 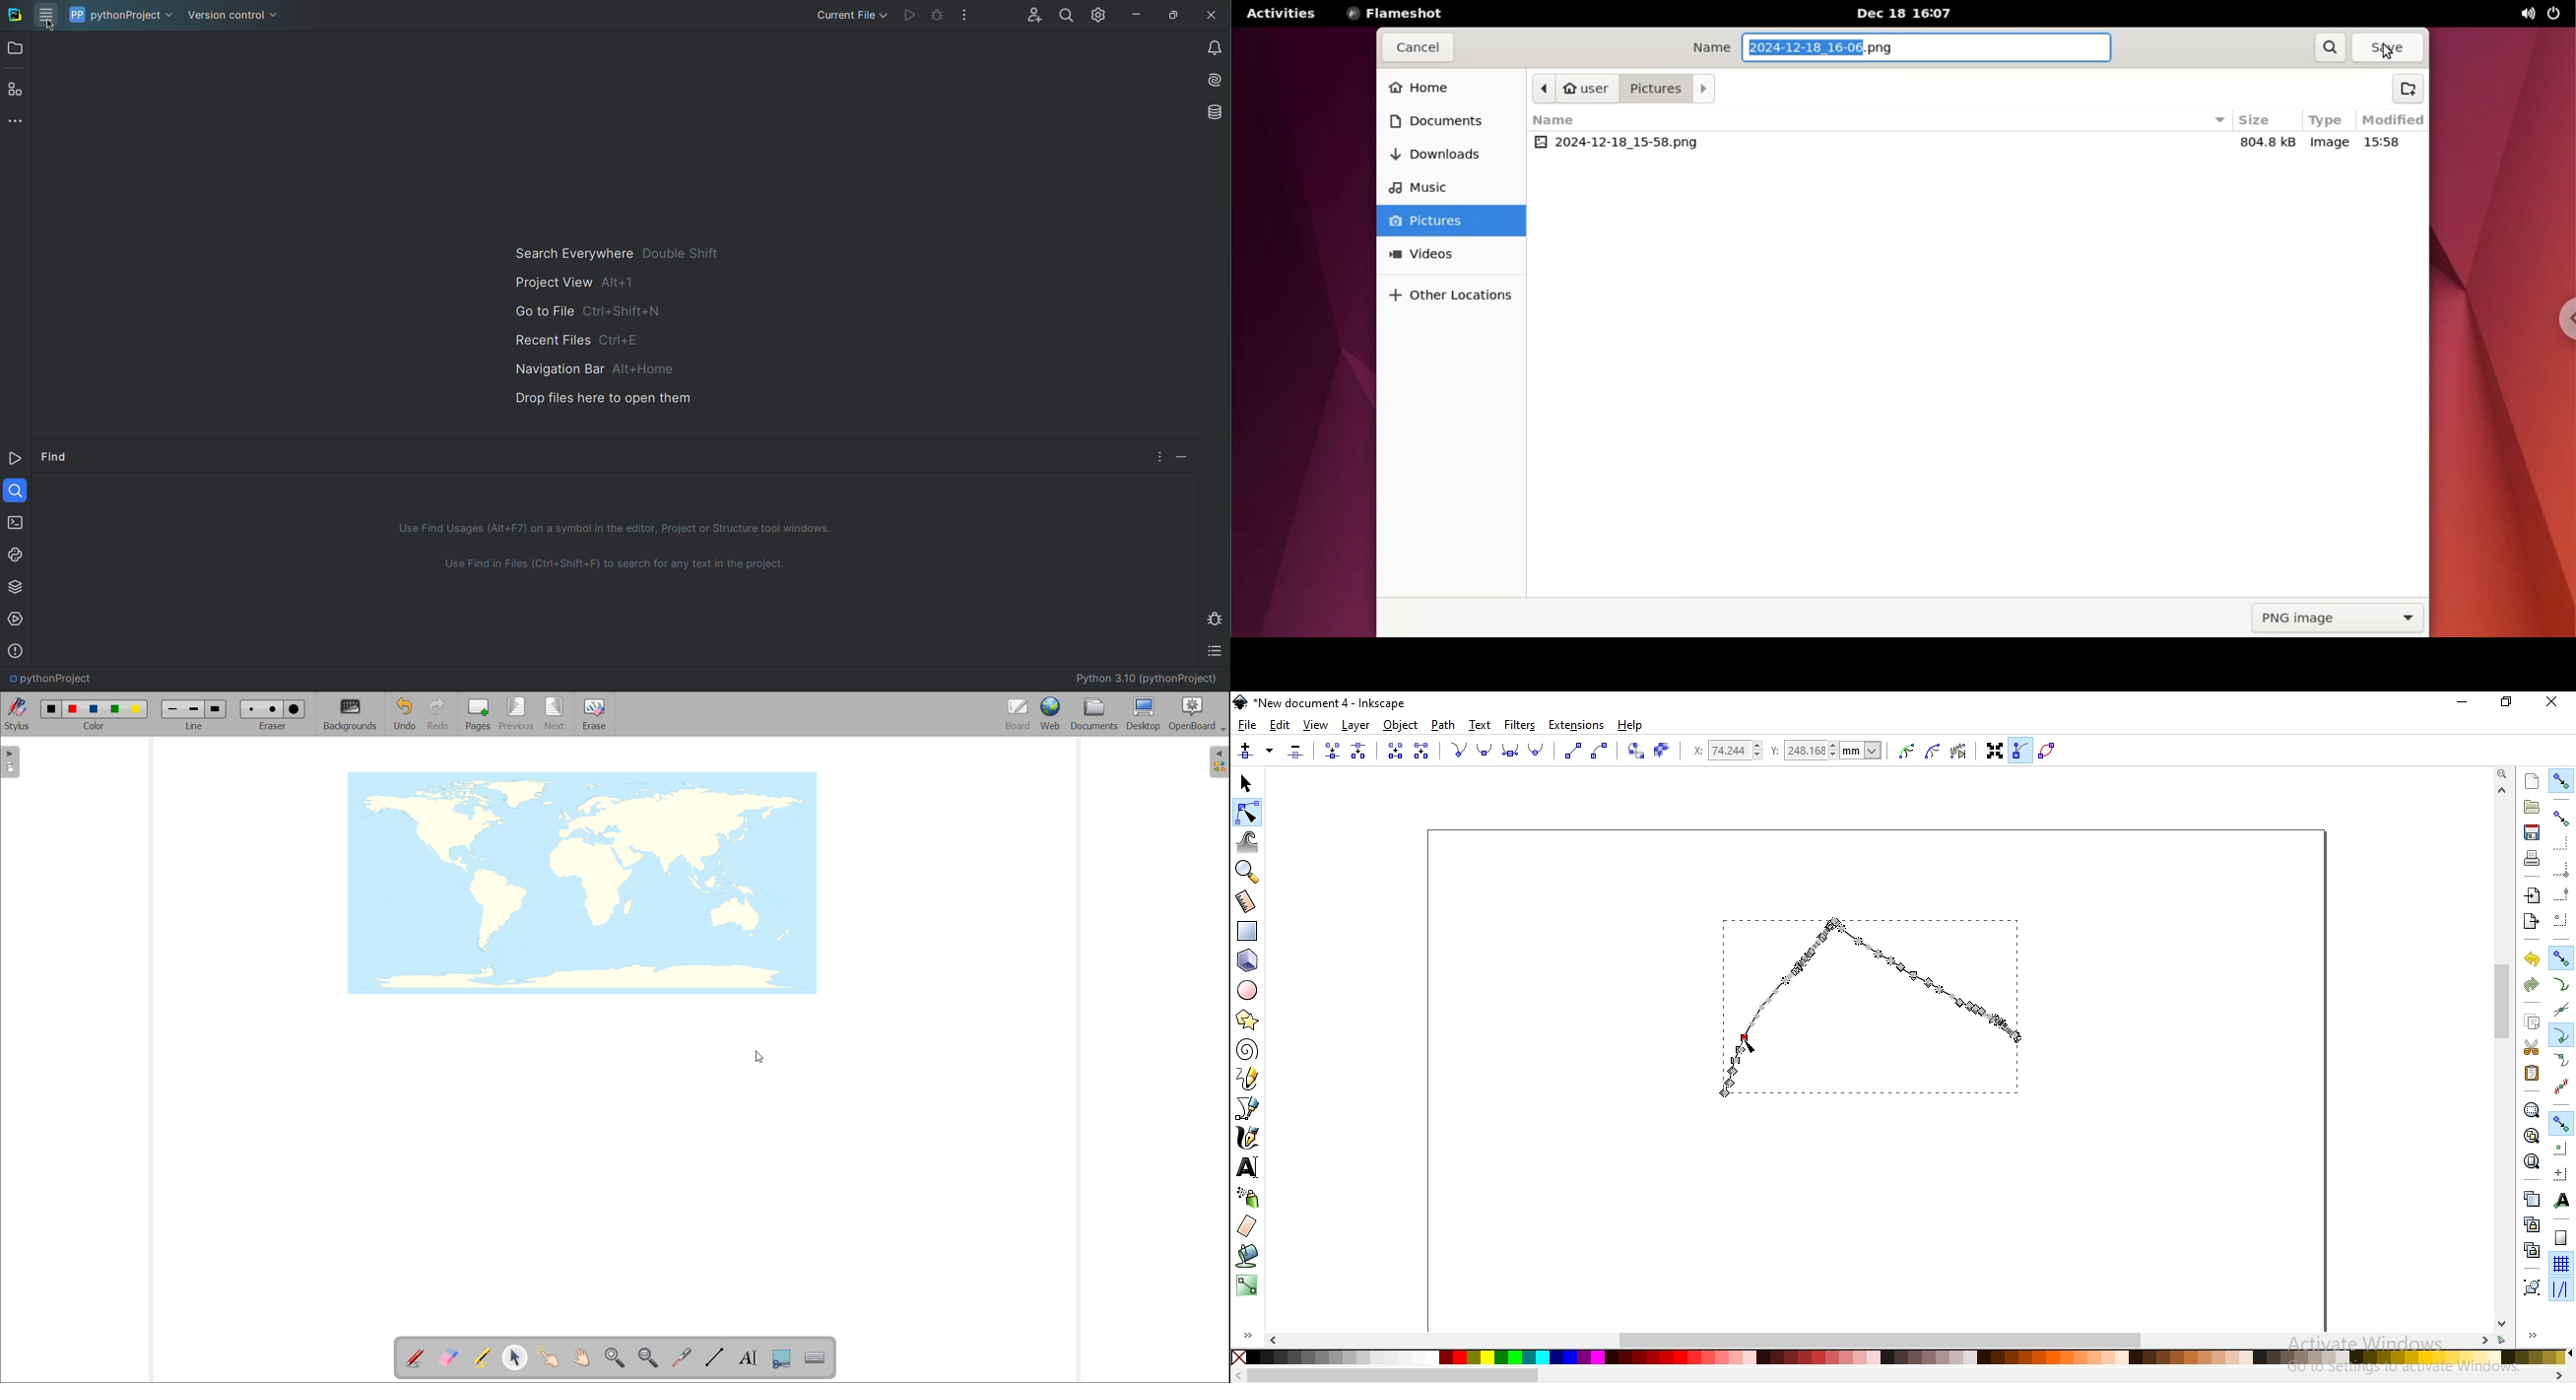 What do you see at coordinates (2531, 1134) in the screenshot?
I see `zoom to fit drawing` at bounding box center [2531, 1134].